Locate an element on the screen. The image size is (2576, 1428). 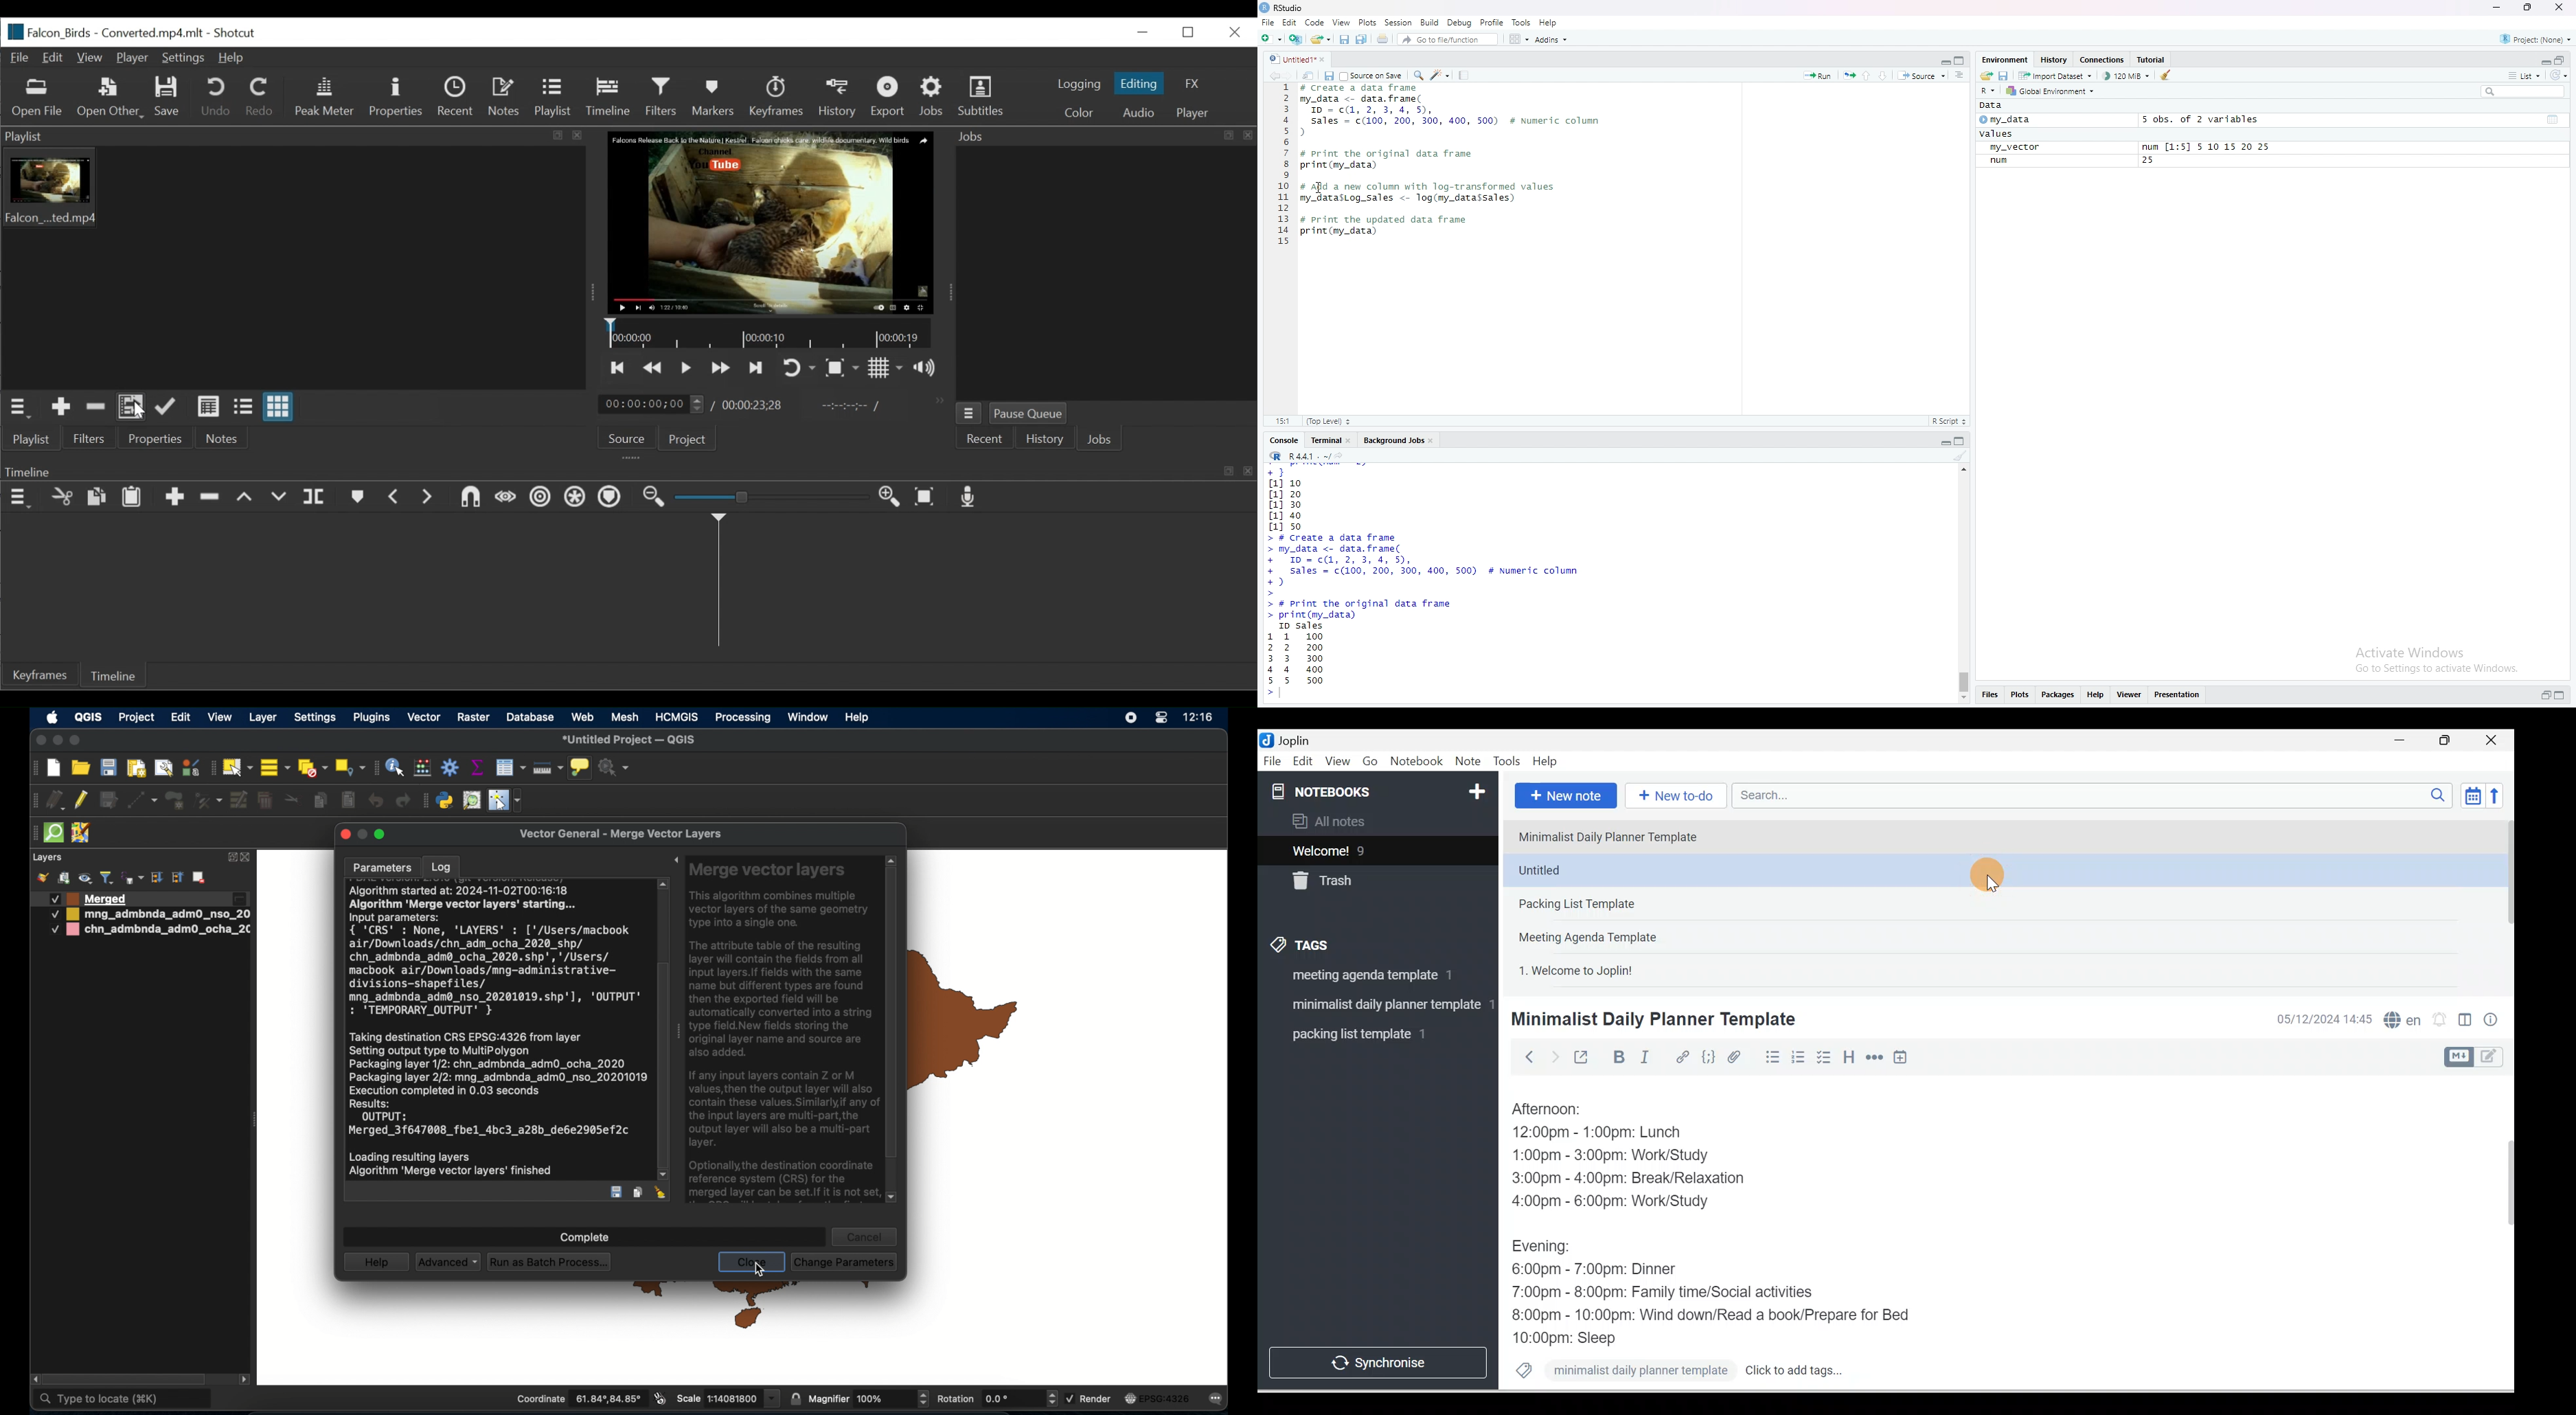
Spelling is located at coordinates (2400, 1018).